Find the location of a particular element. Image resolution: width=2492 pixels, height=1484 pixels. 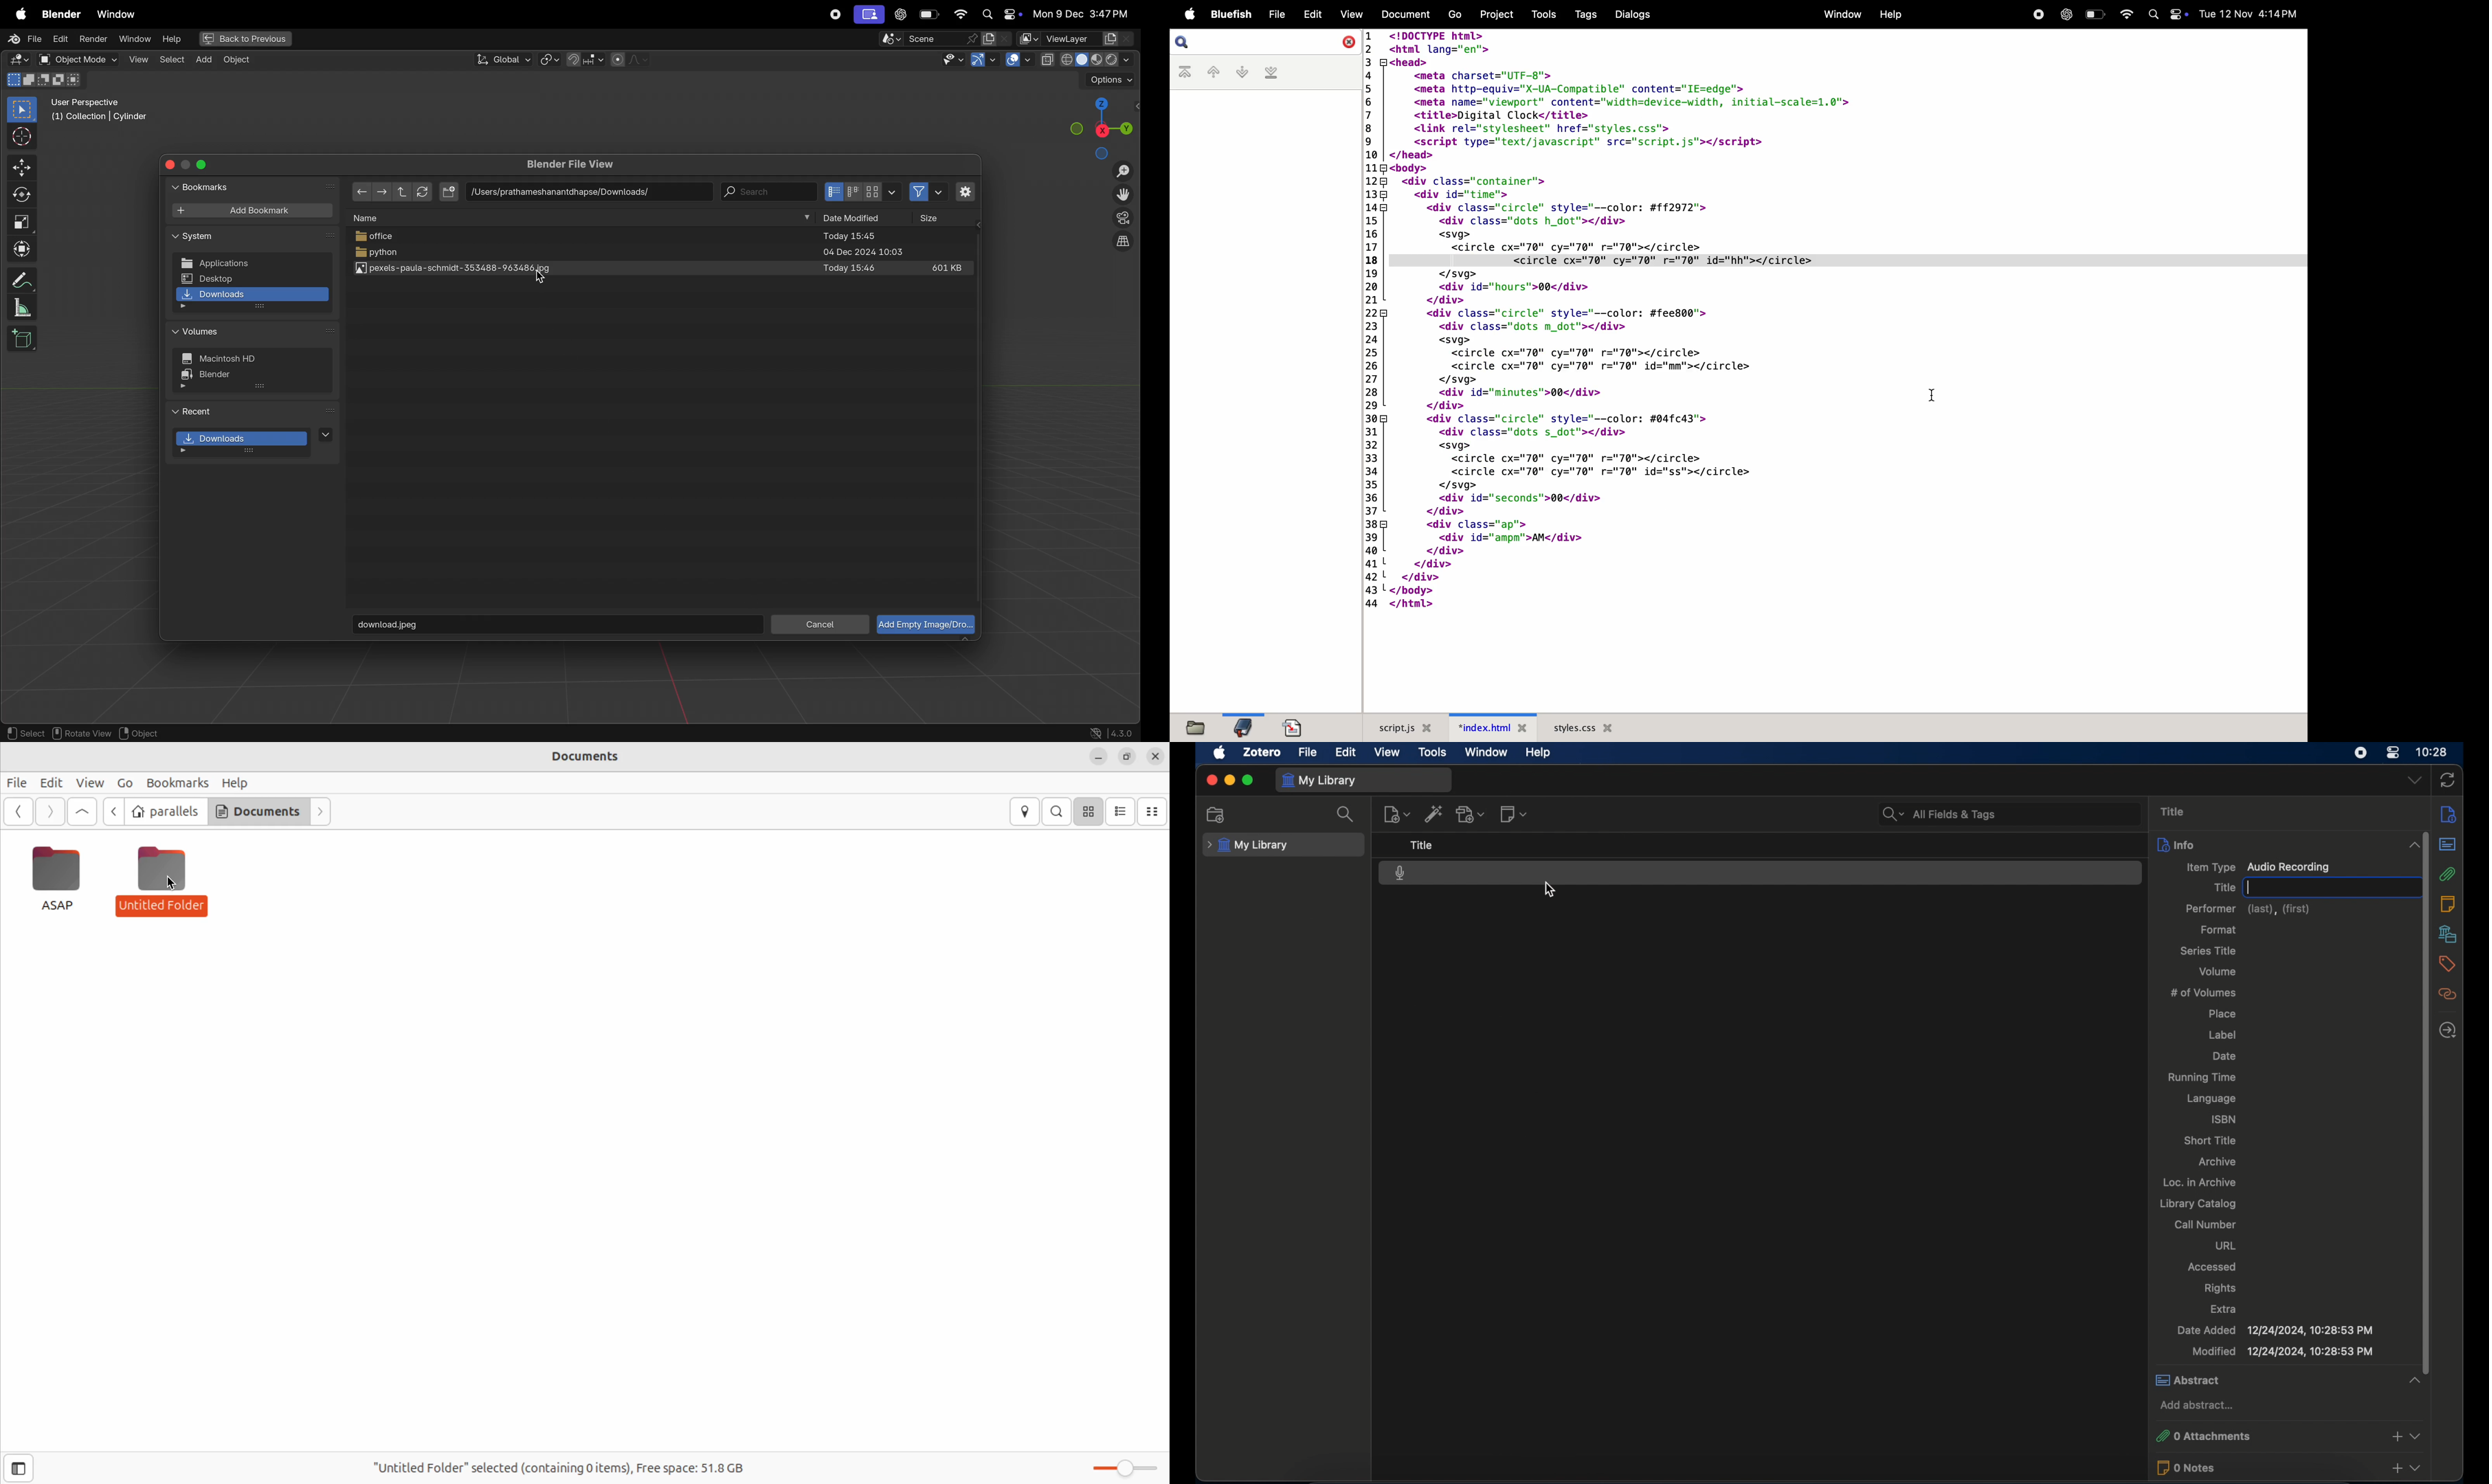

label is located at coordinates (2224, 1035).